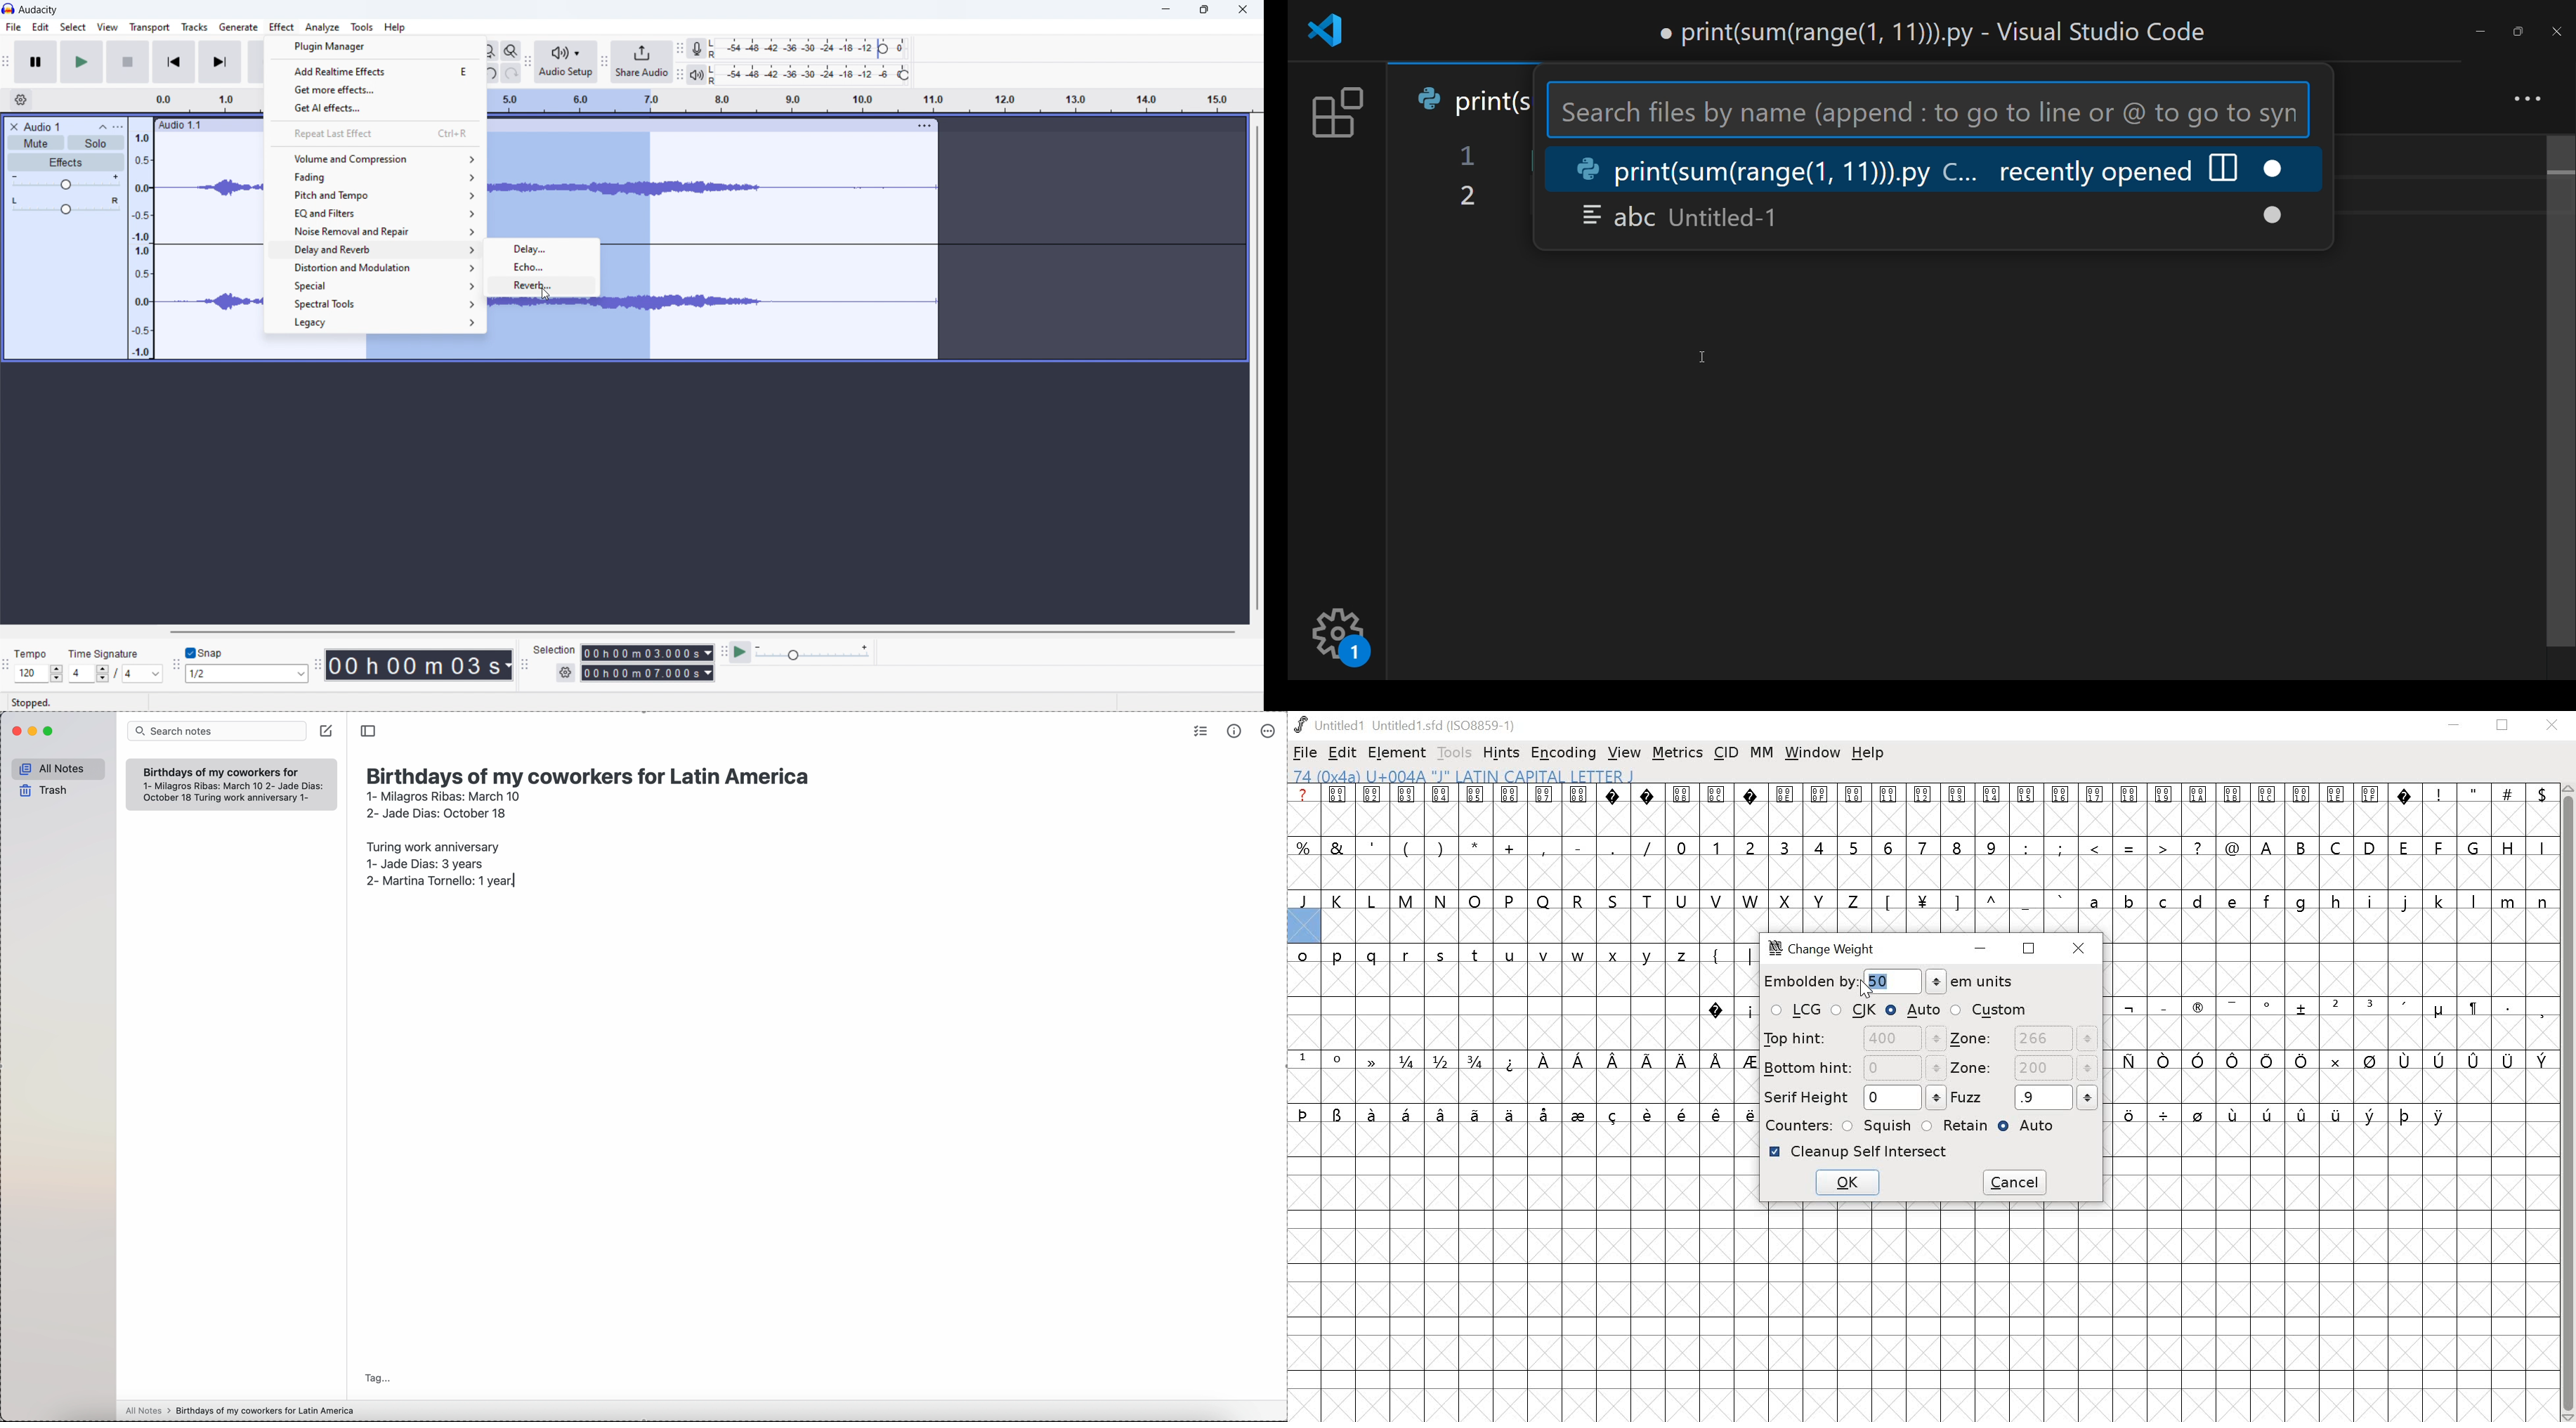  What do you see at coordinates (524, 665) in the screenshot?
I see `selection toolbar` at bounding box center [524, 665].